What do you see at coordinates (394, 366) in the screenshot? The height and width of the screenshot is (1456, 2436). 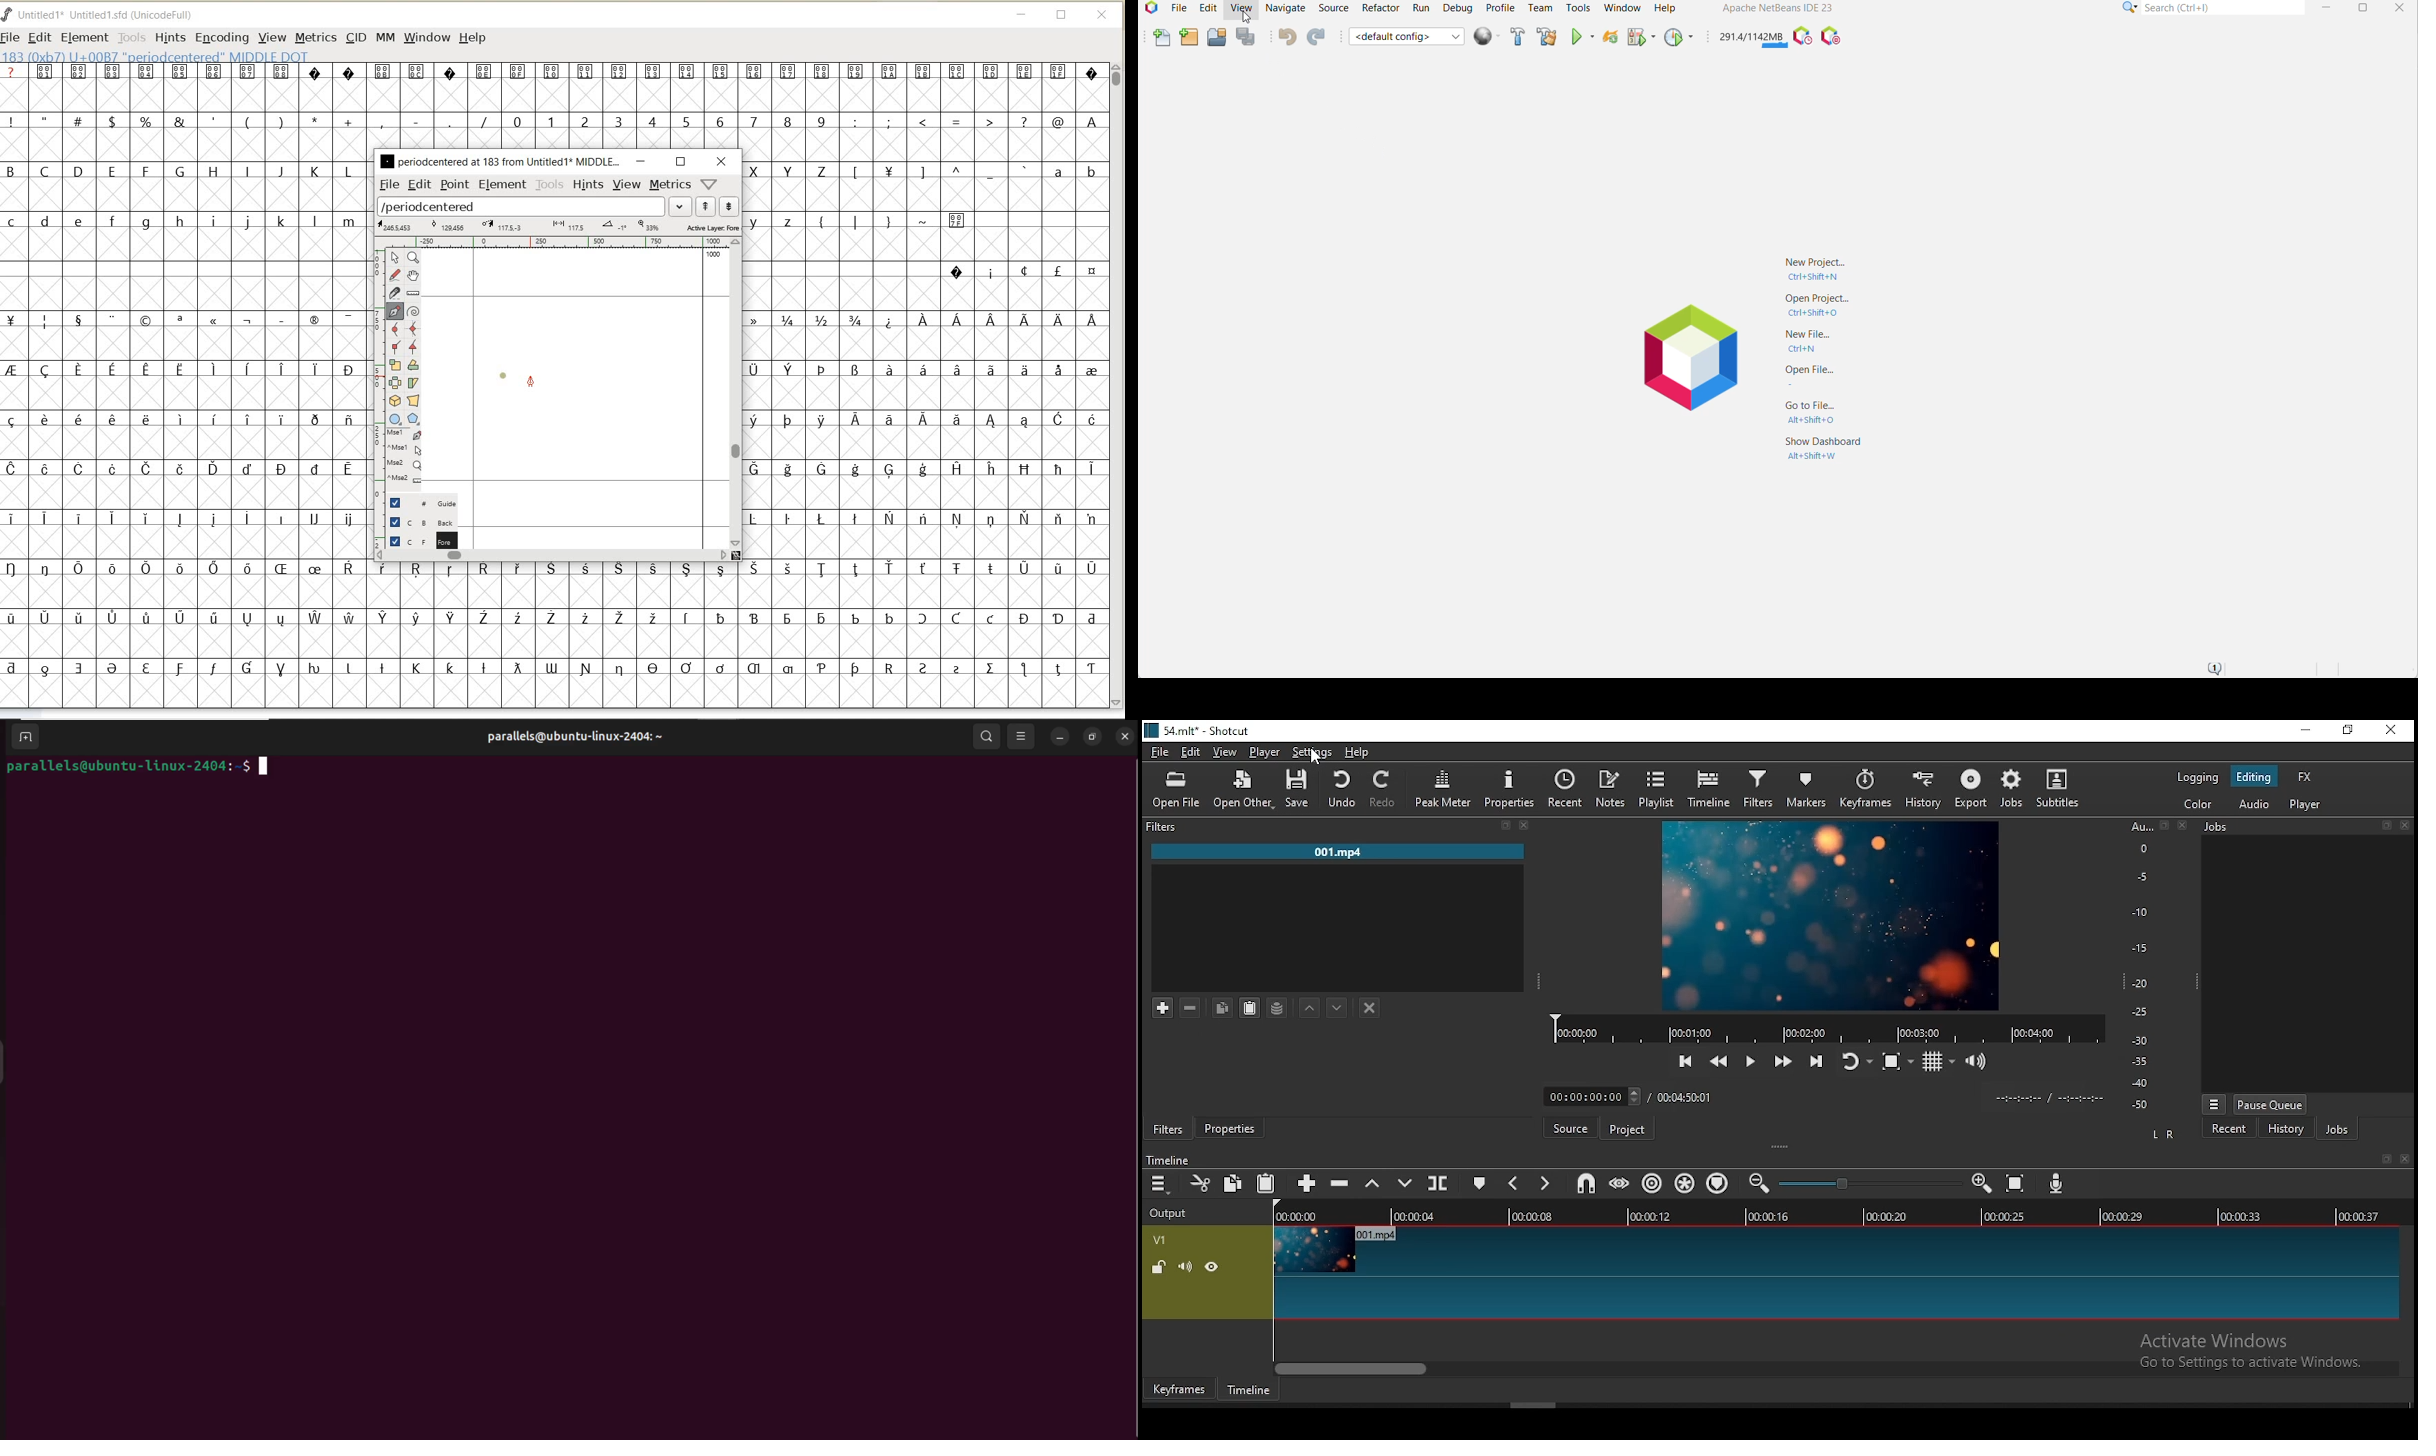 I see `scale the selection` at bounding box center [394, 366].